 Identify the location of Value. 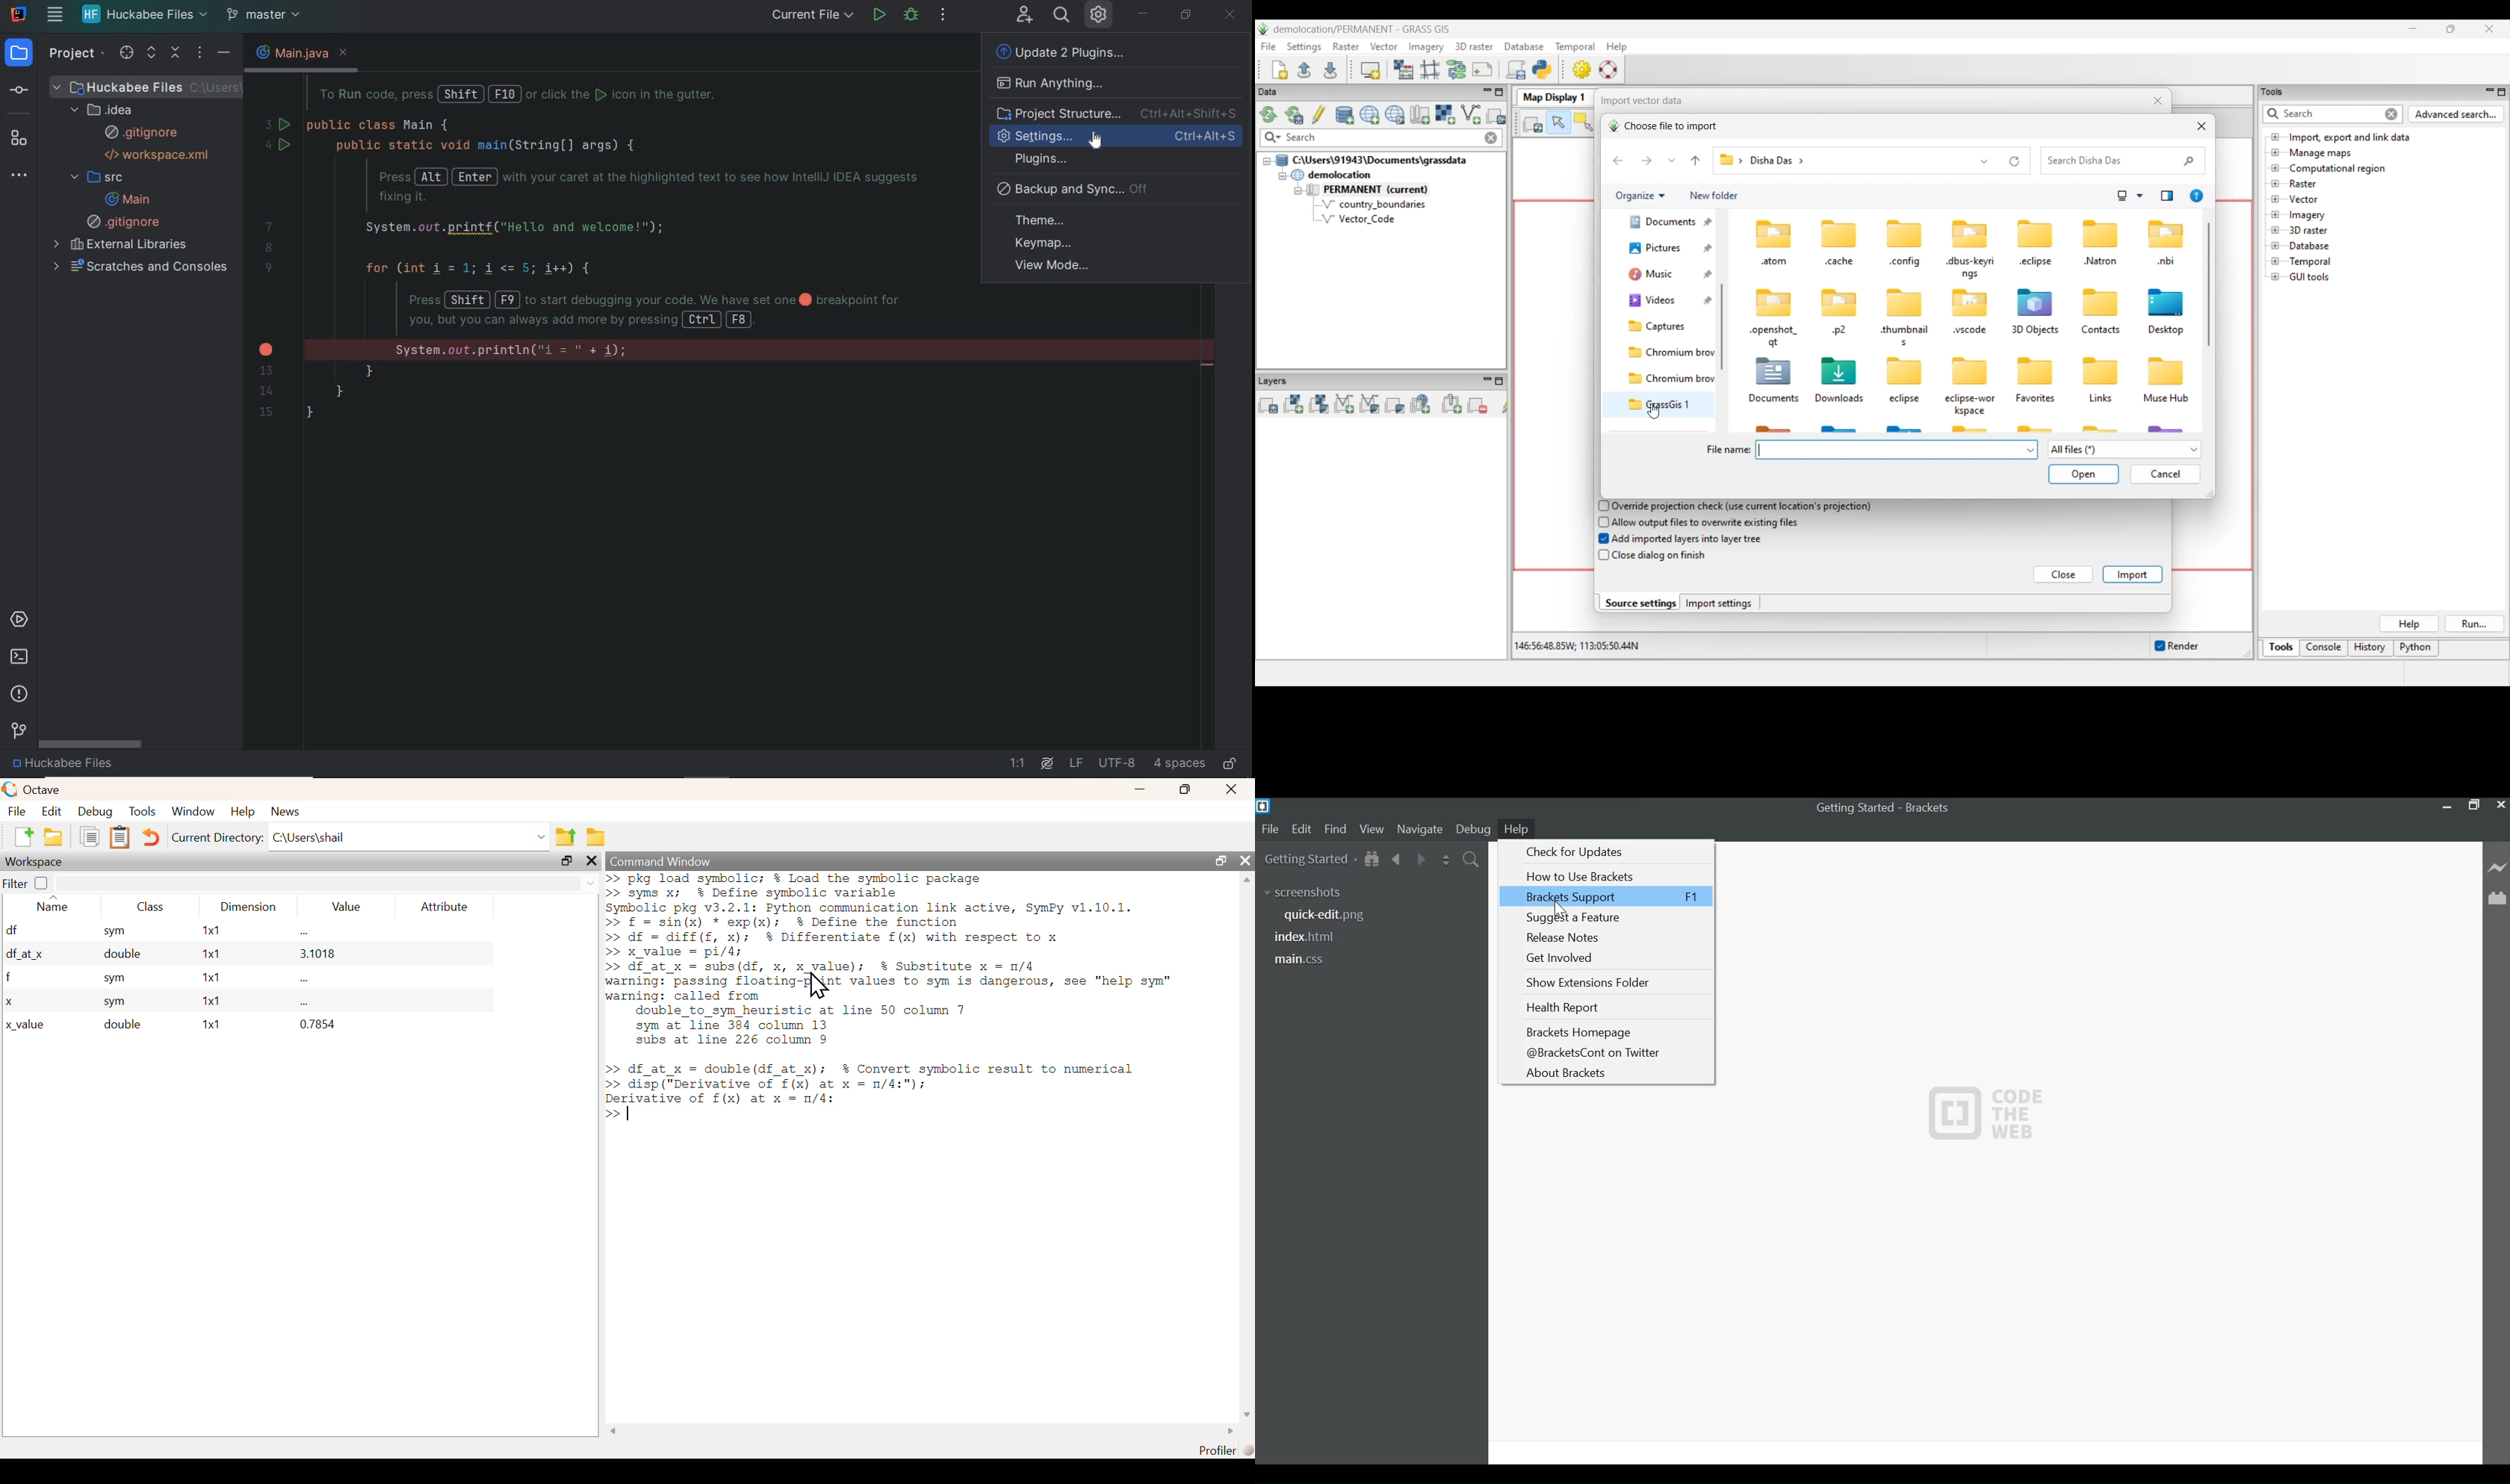
(343, 906).